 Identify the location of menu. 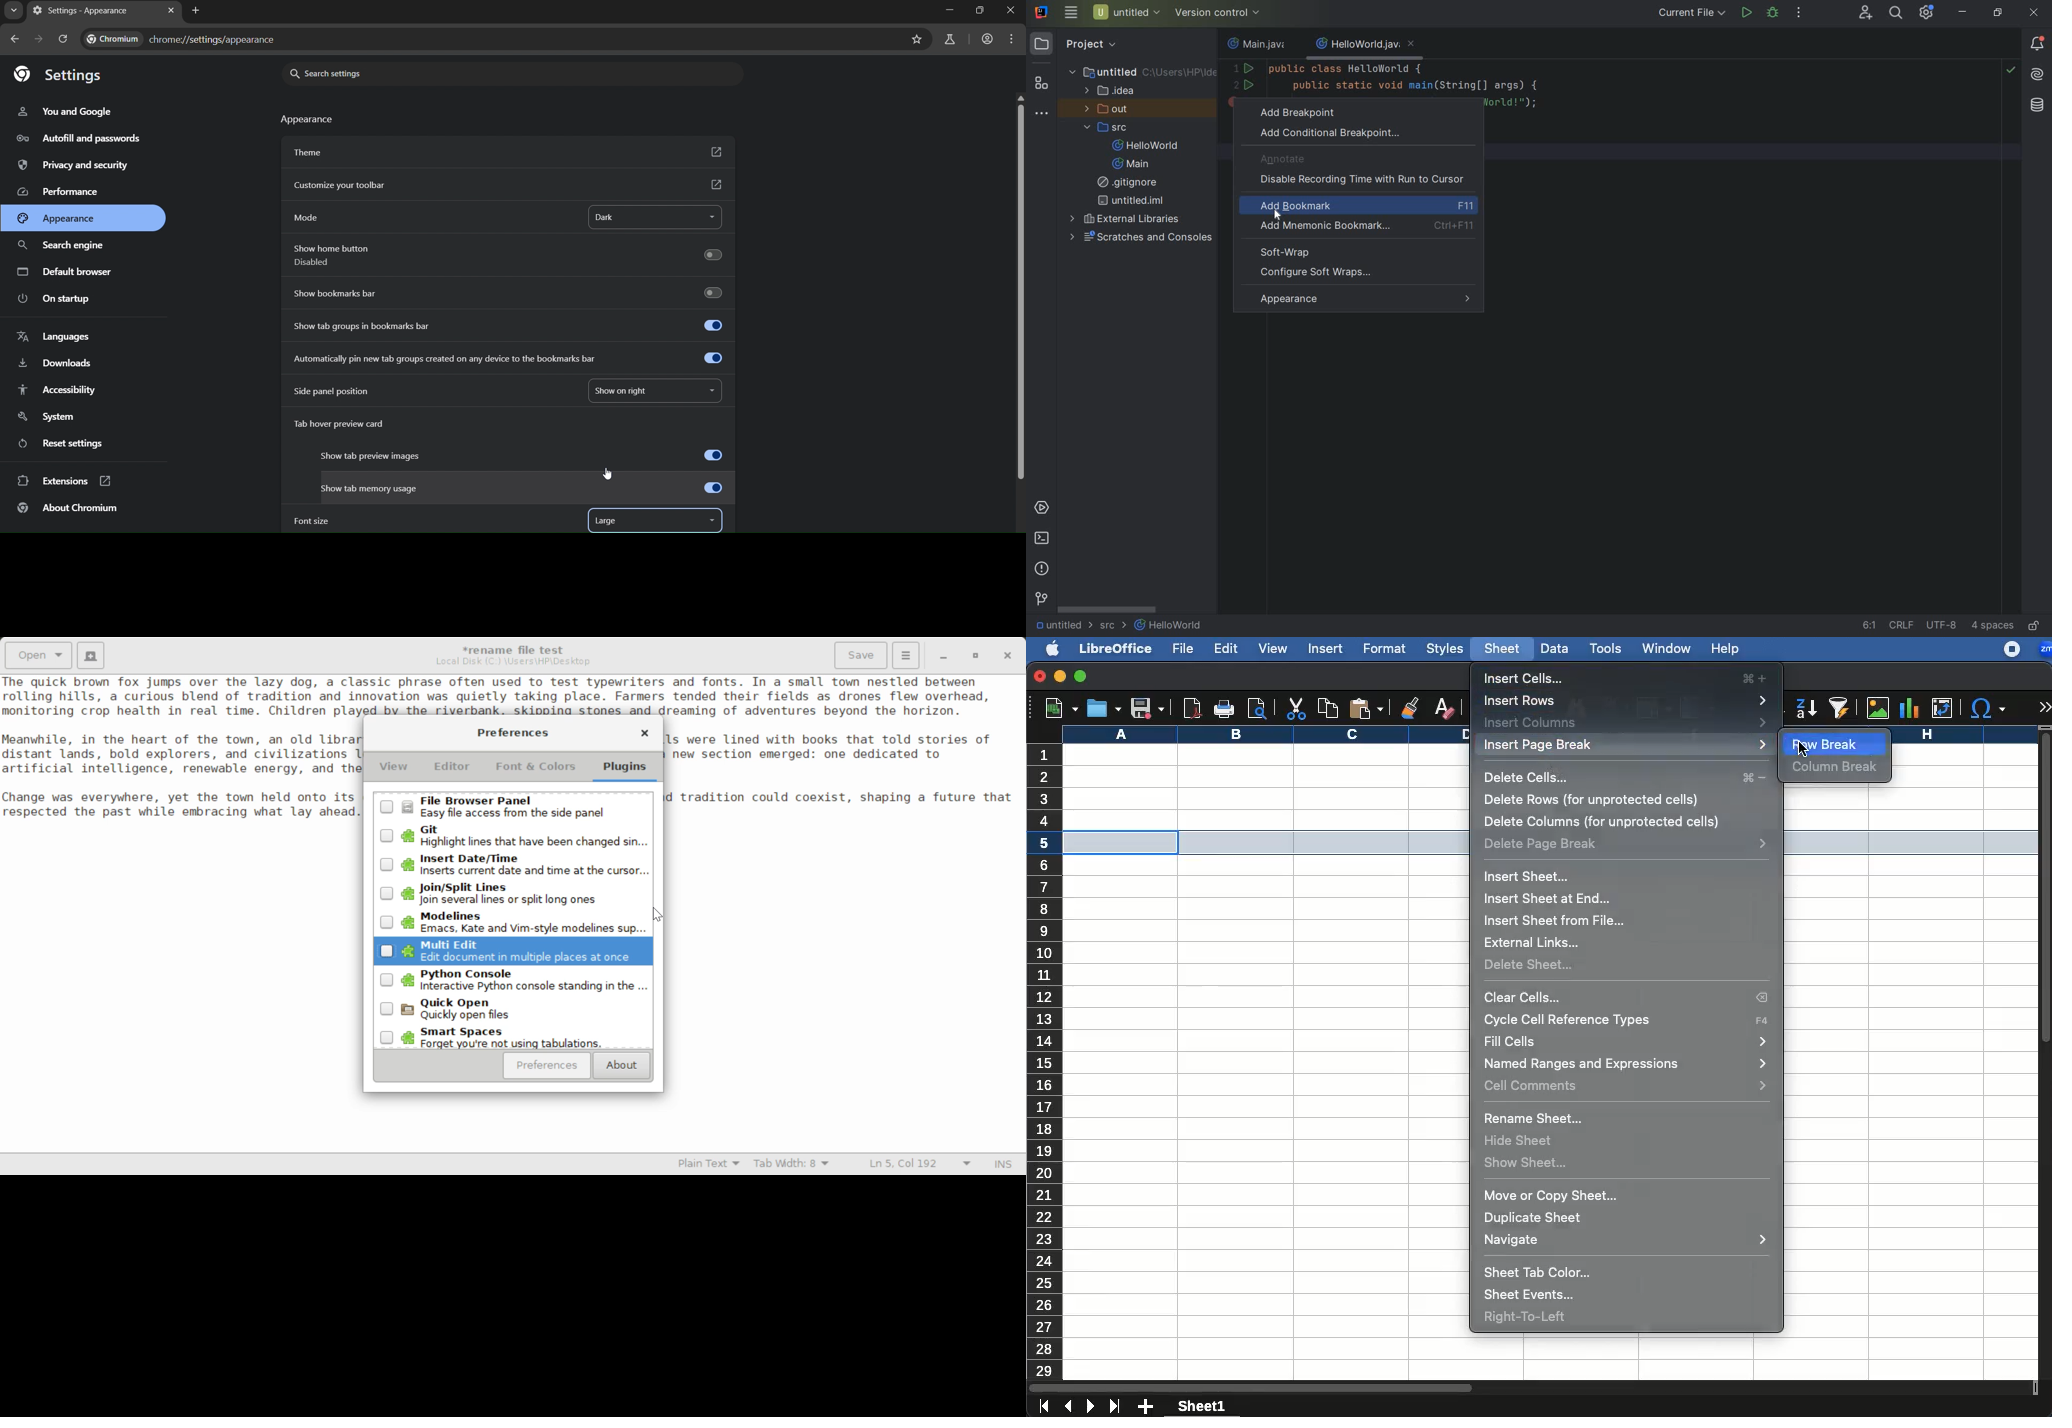
(1013, 41).